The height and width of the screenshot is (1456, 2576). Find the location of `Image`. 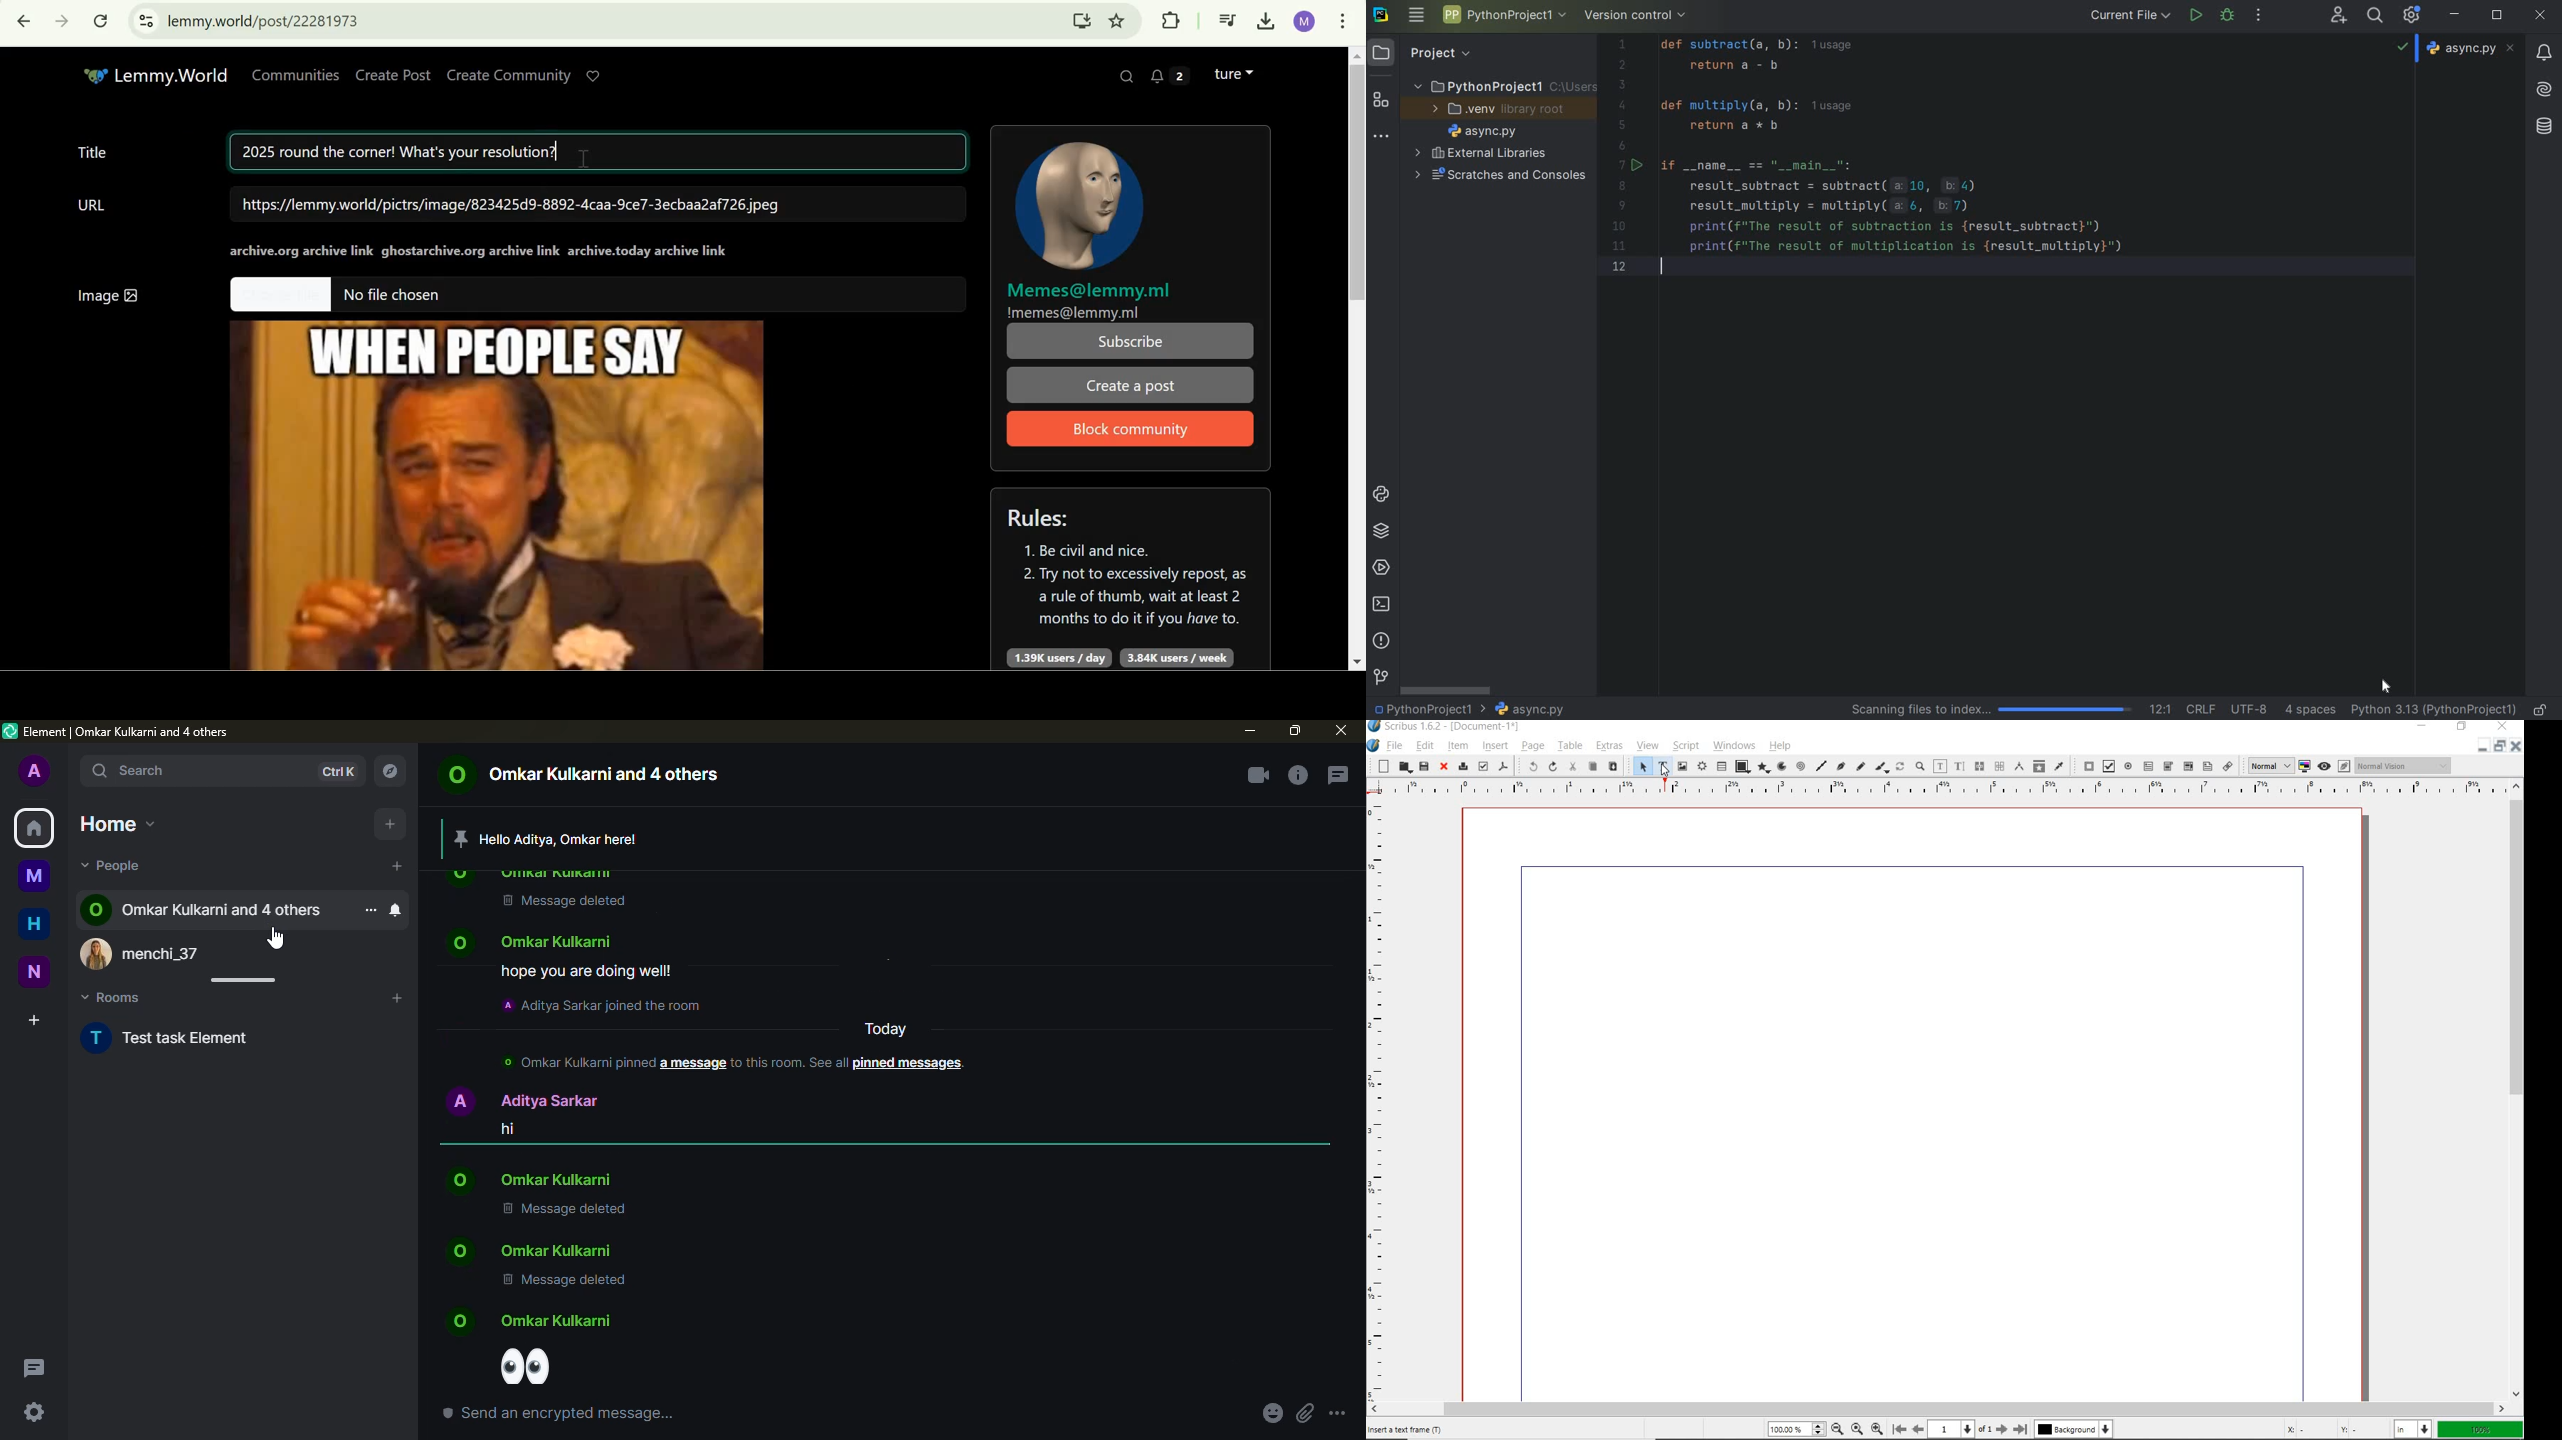

Image is located at coordinates (507, 489).